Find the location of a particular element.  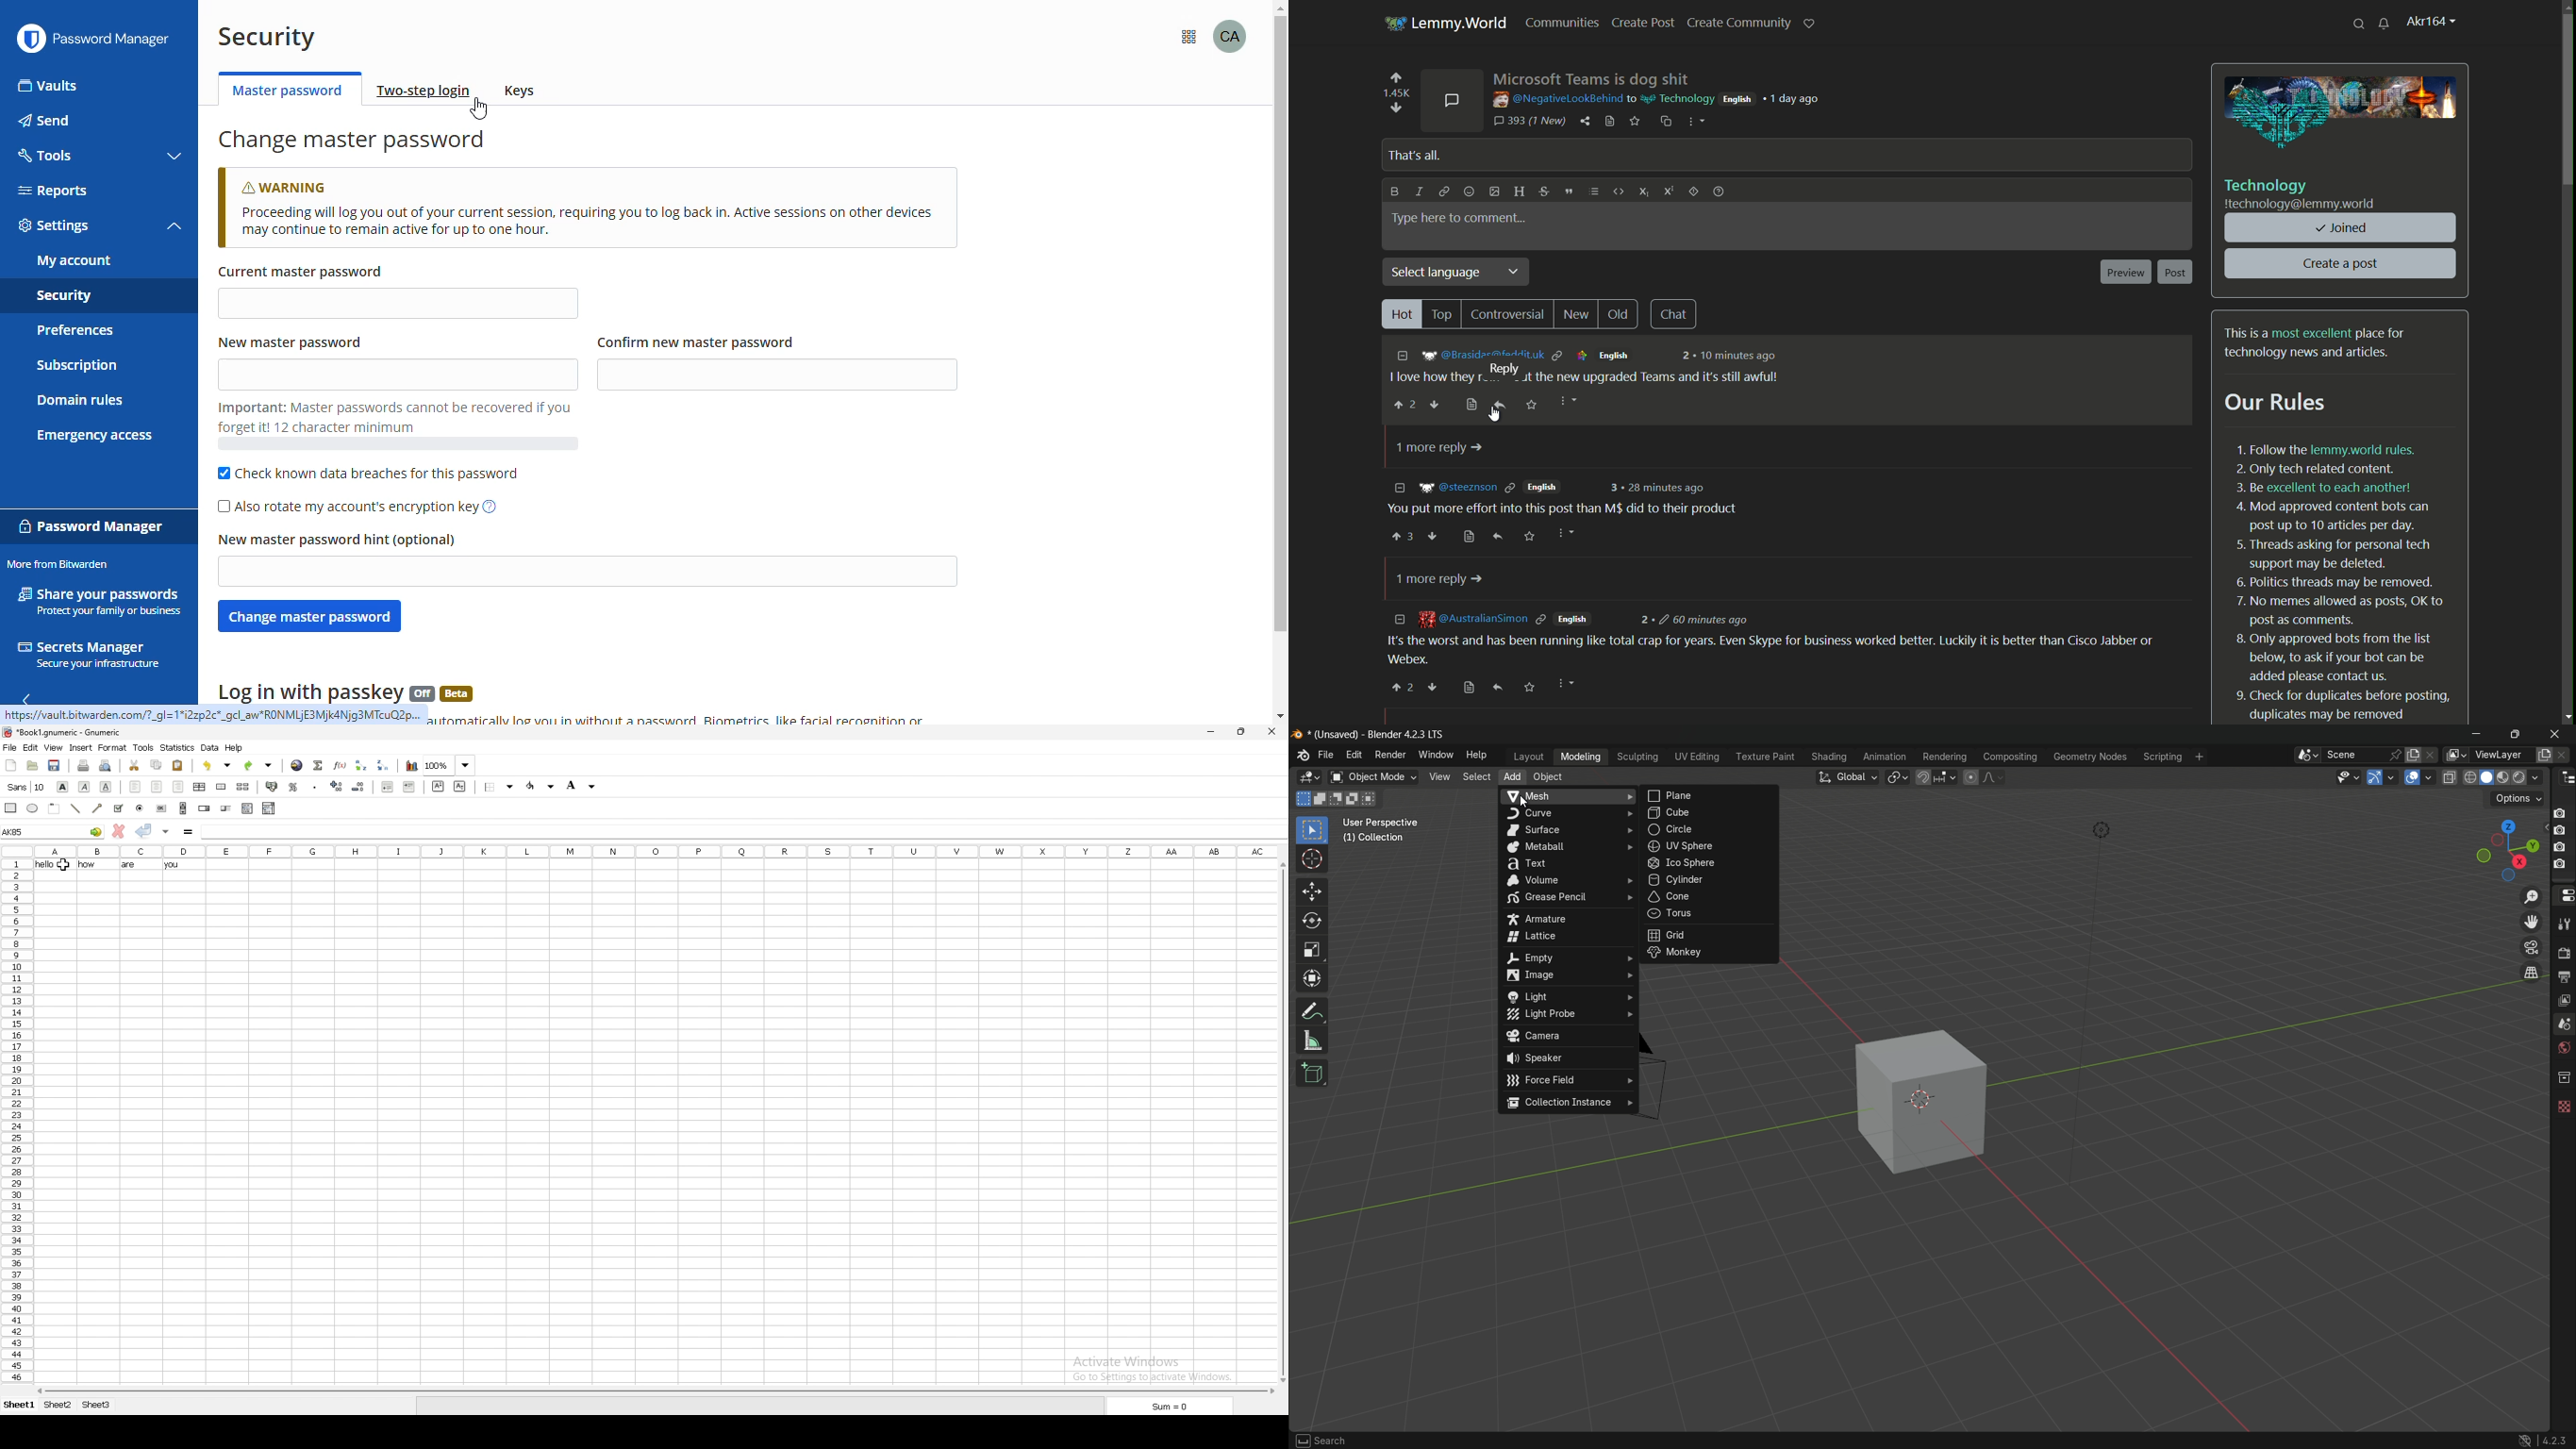

cursor is located at coordinates (1312, 861).